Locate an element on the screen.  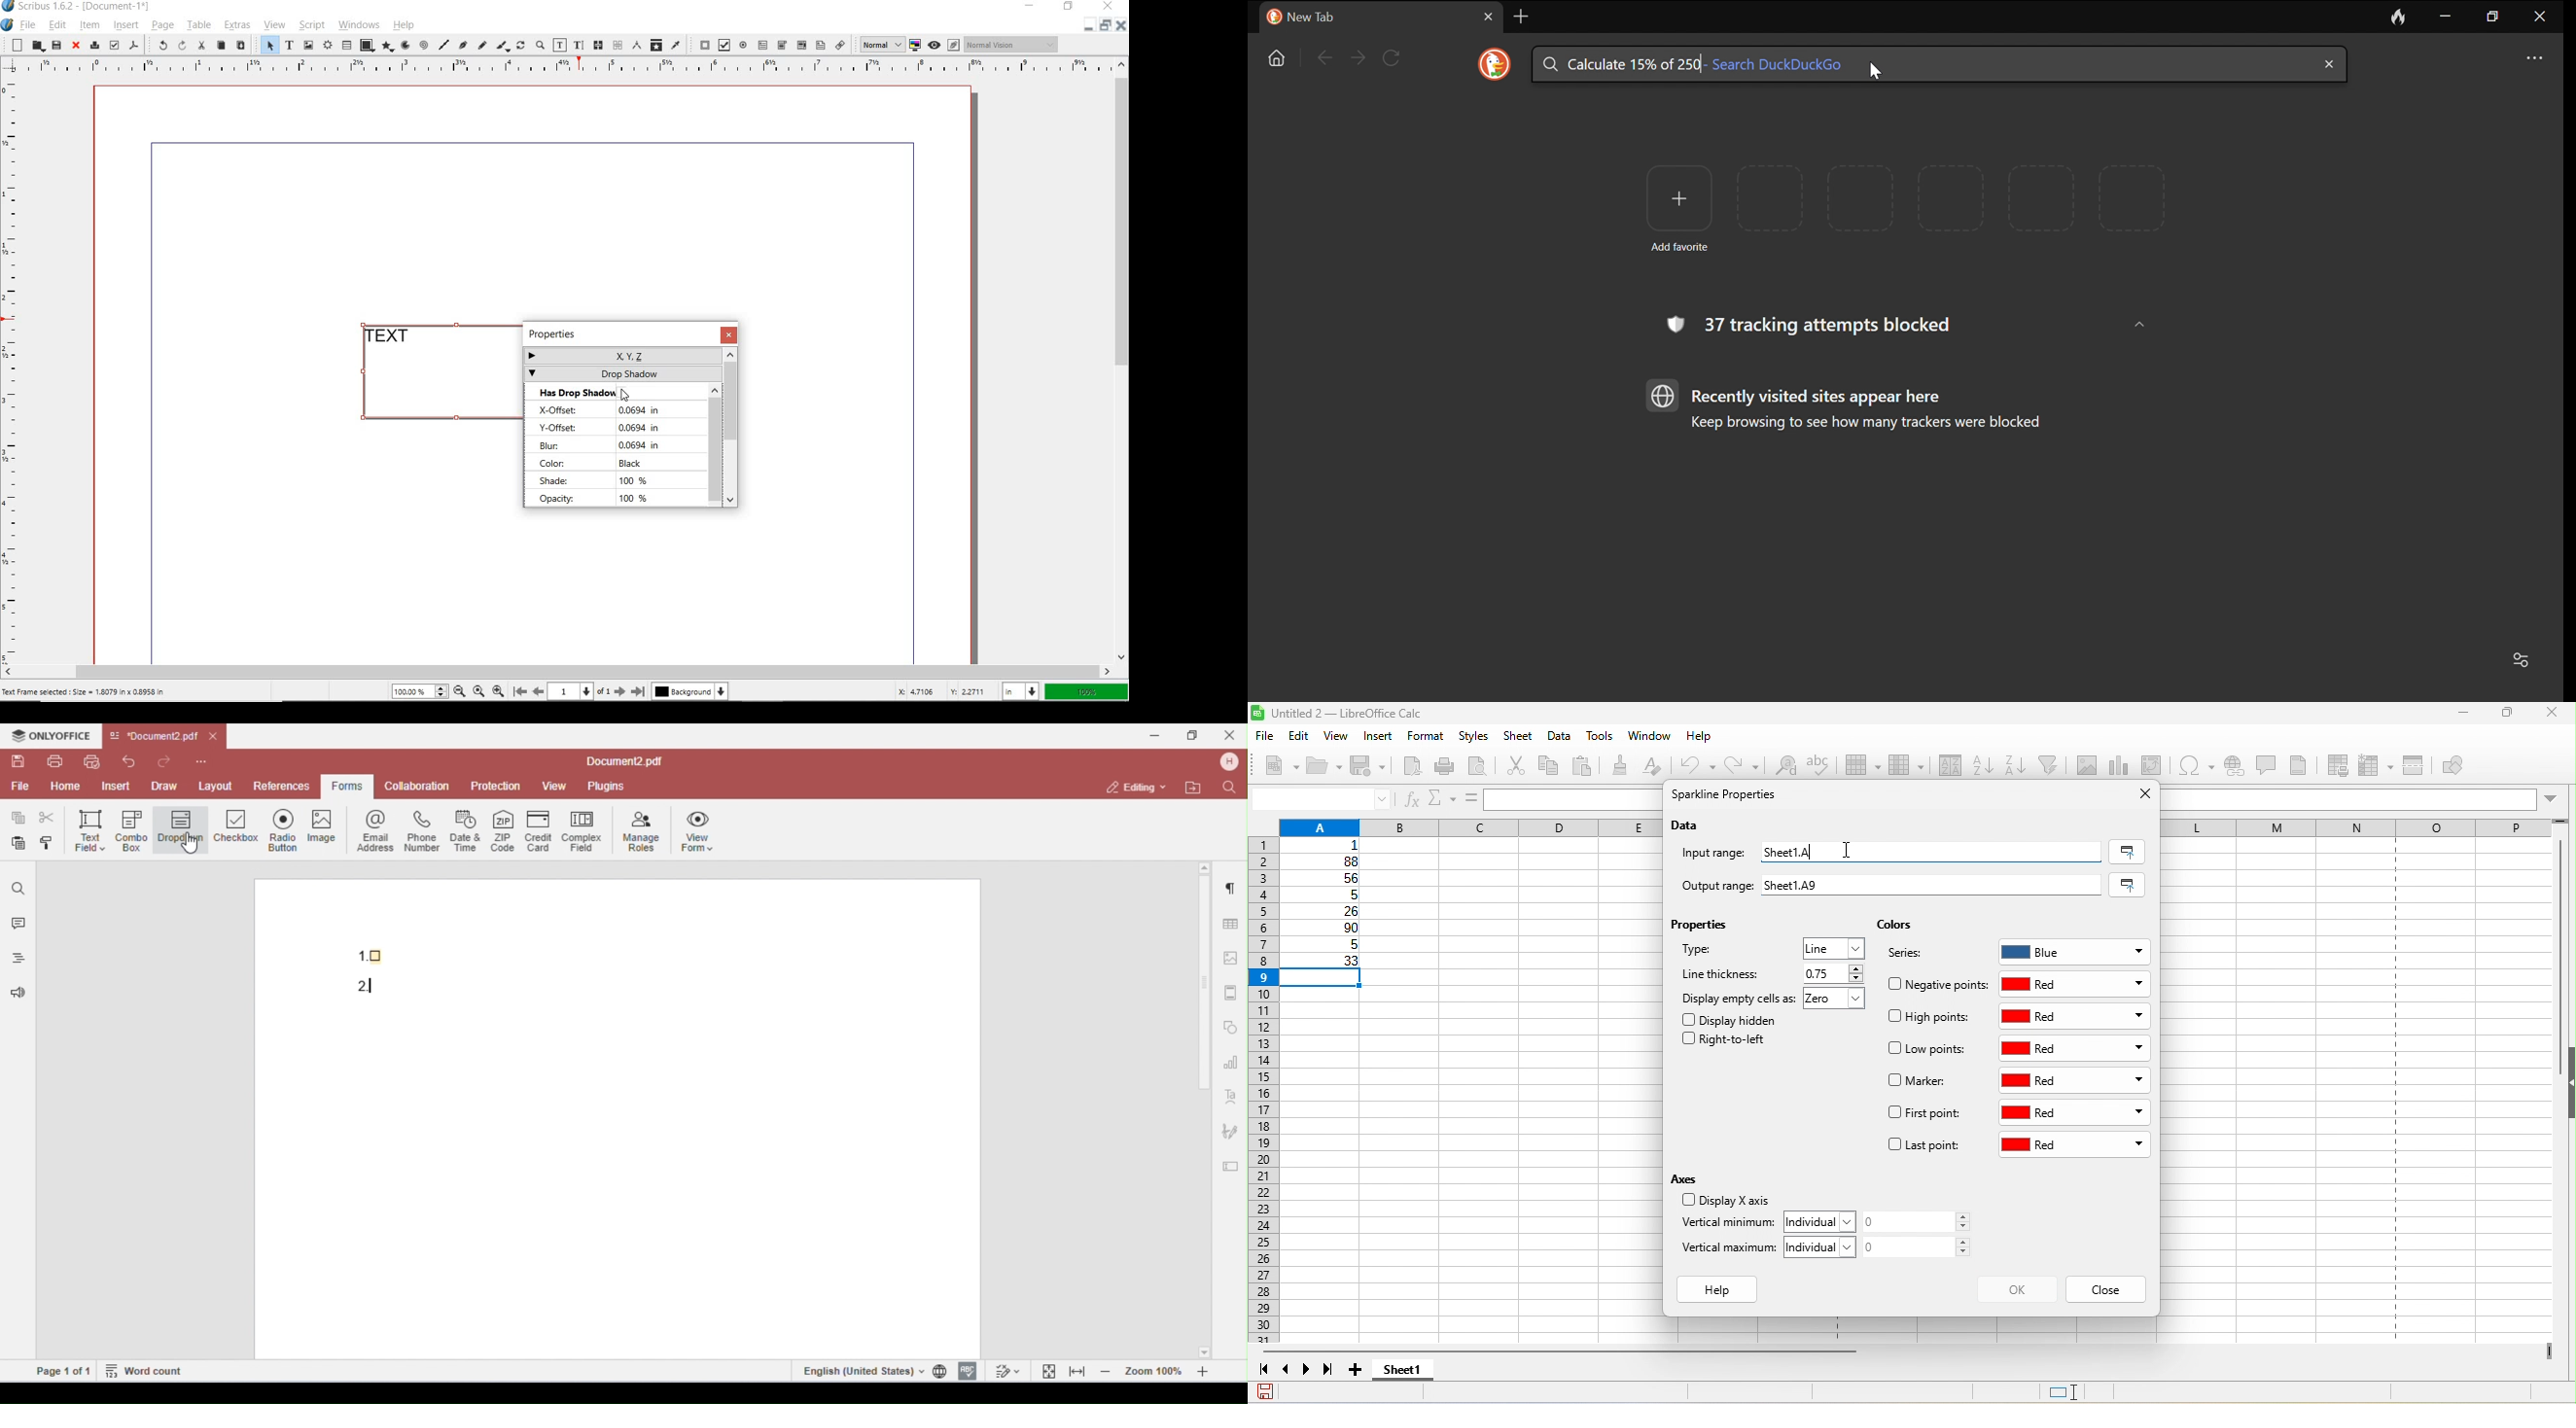
line thickness is located at coordinates (1723, 973).